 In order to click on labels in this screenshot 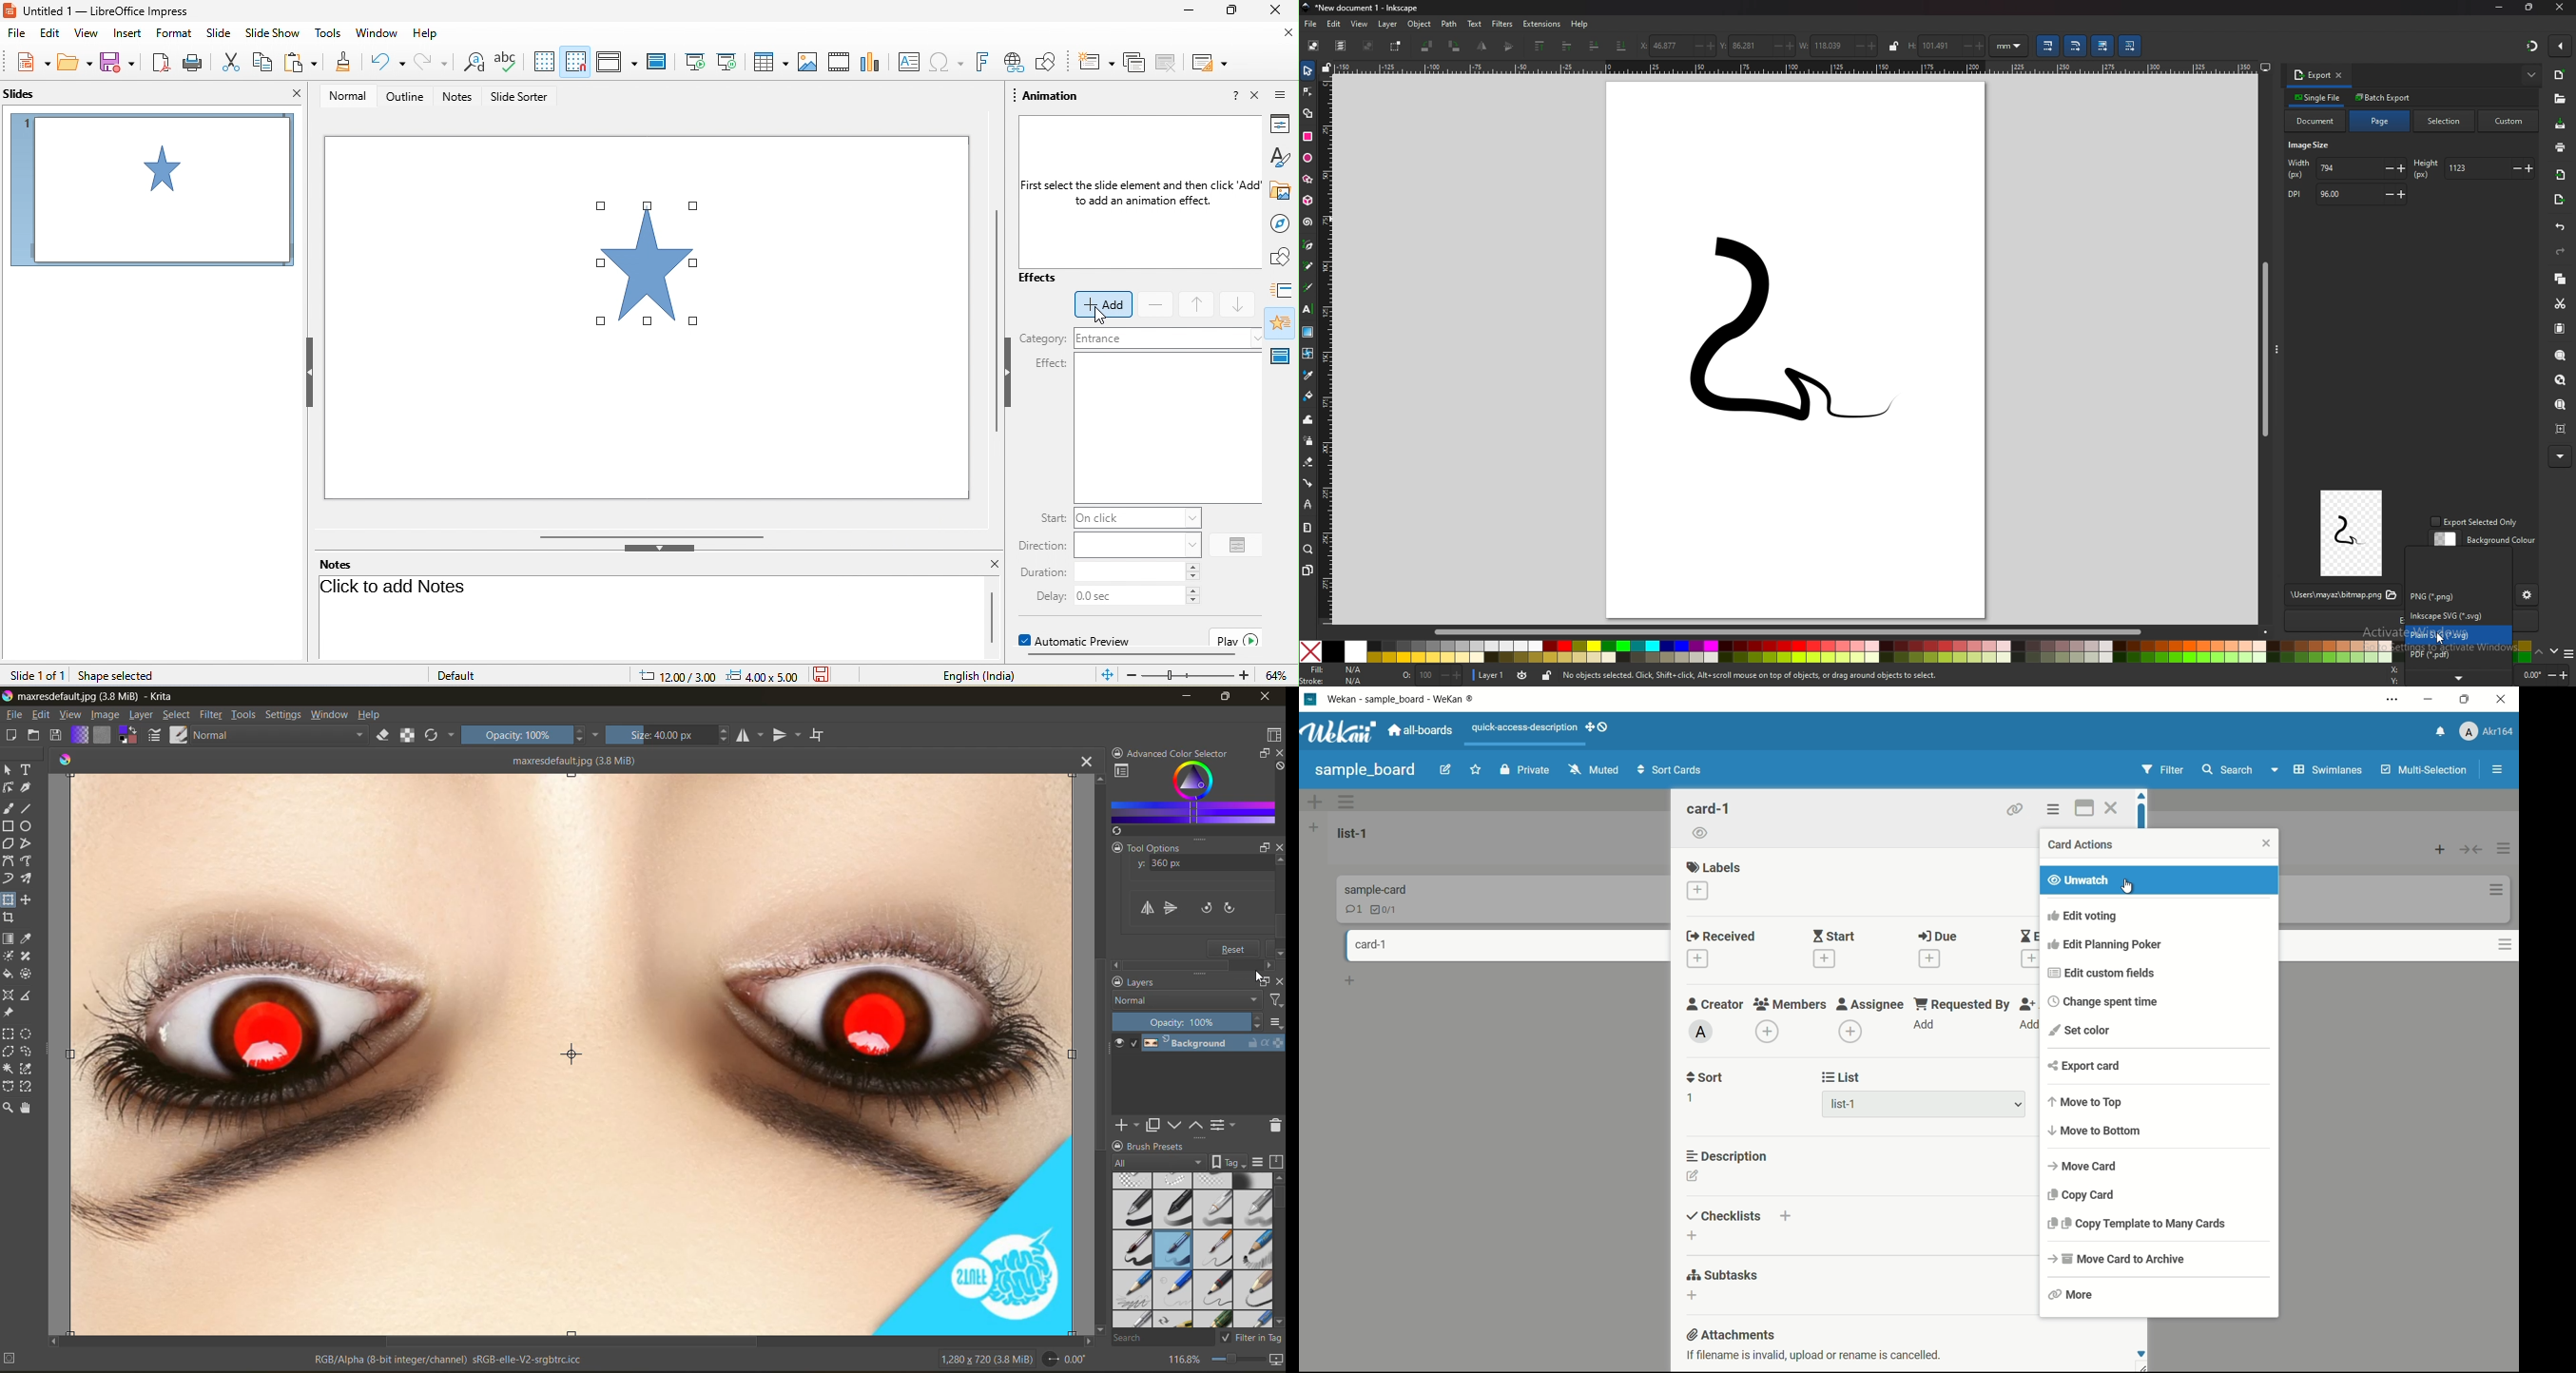, I will do `click(1714, 867)`.